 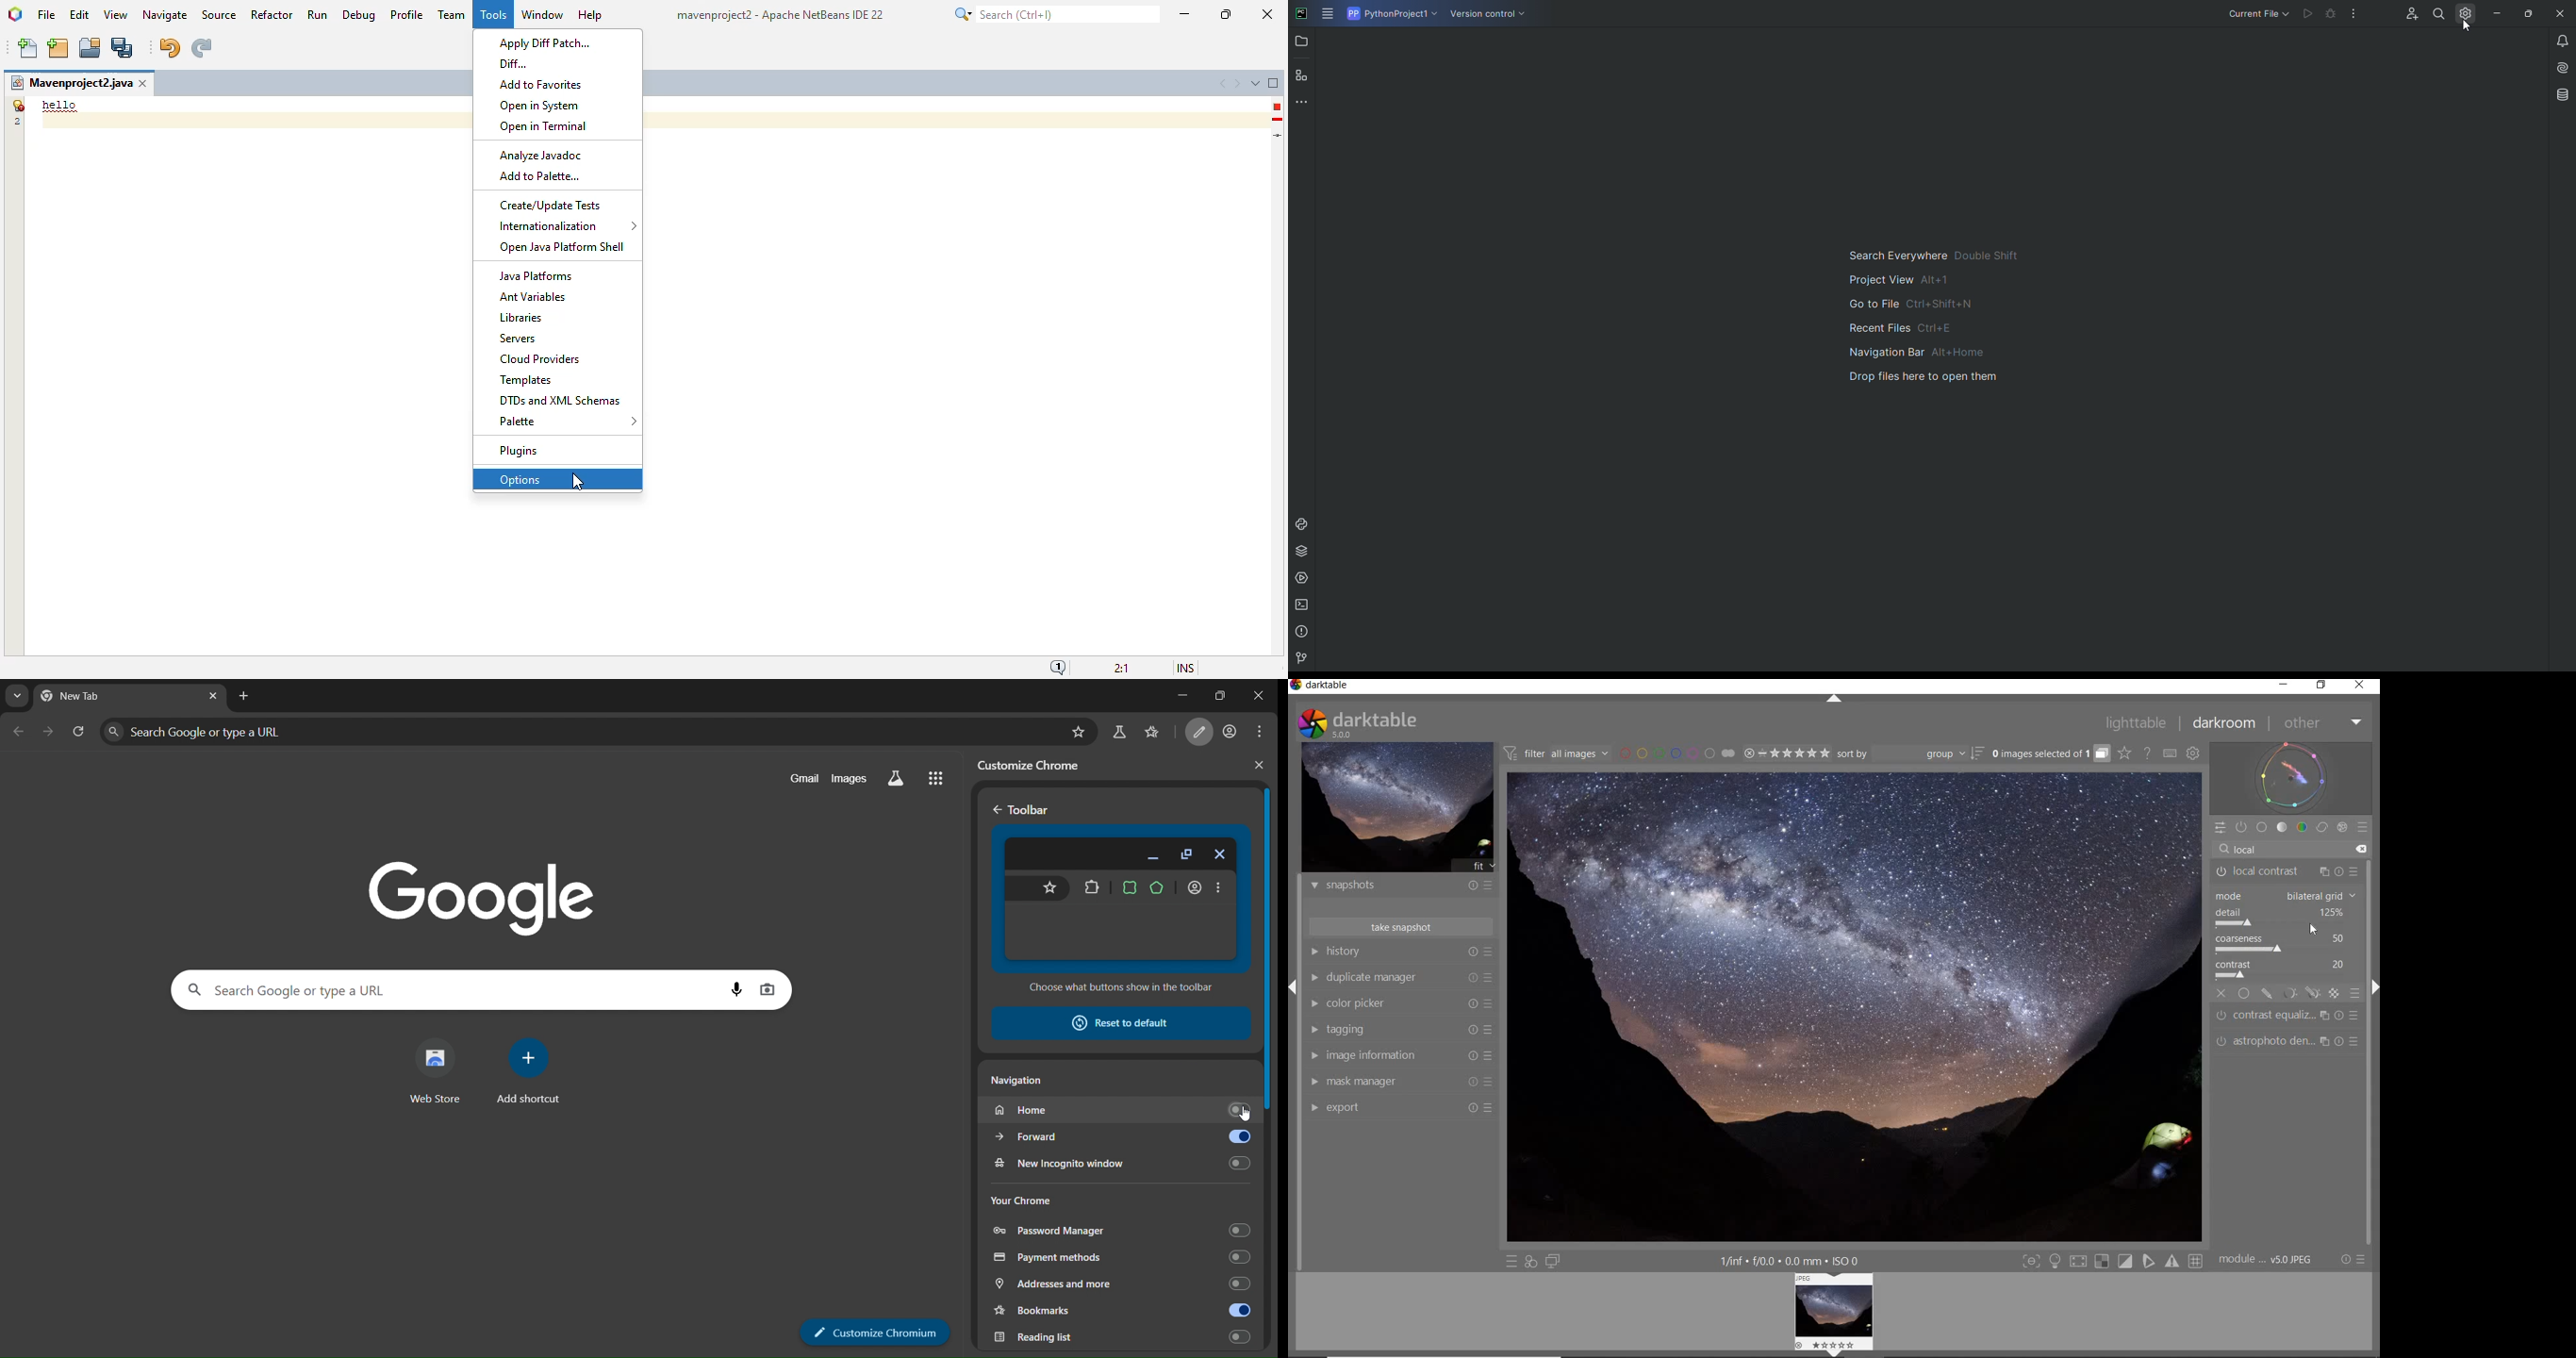 I want to click on presets, so click(x=2352, y=867).